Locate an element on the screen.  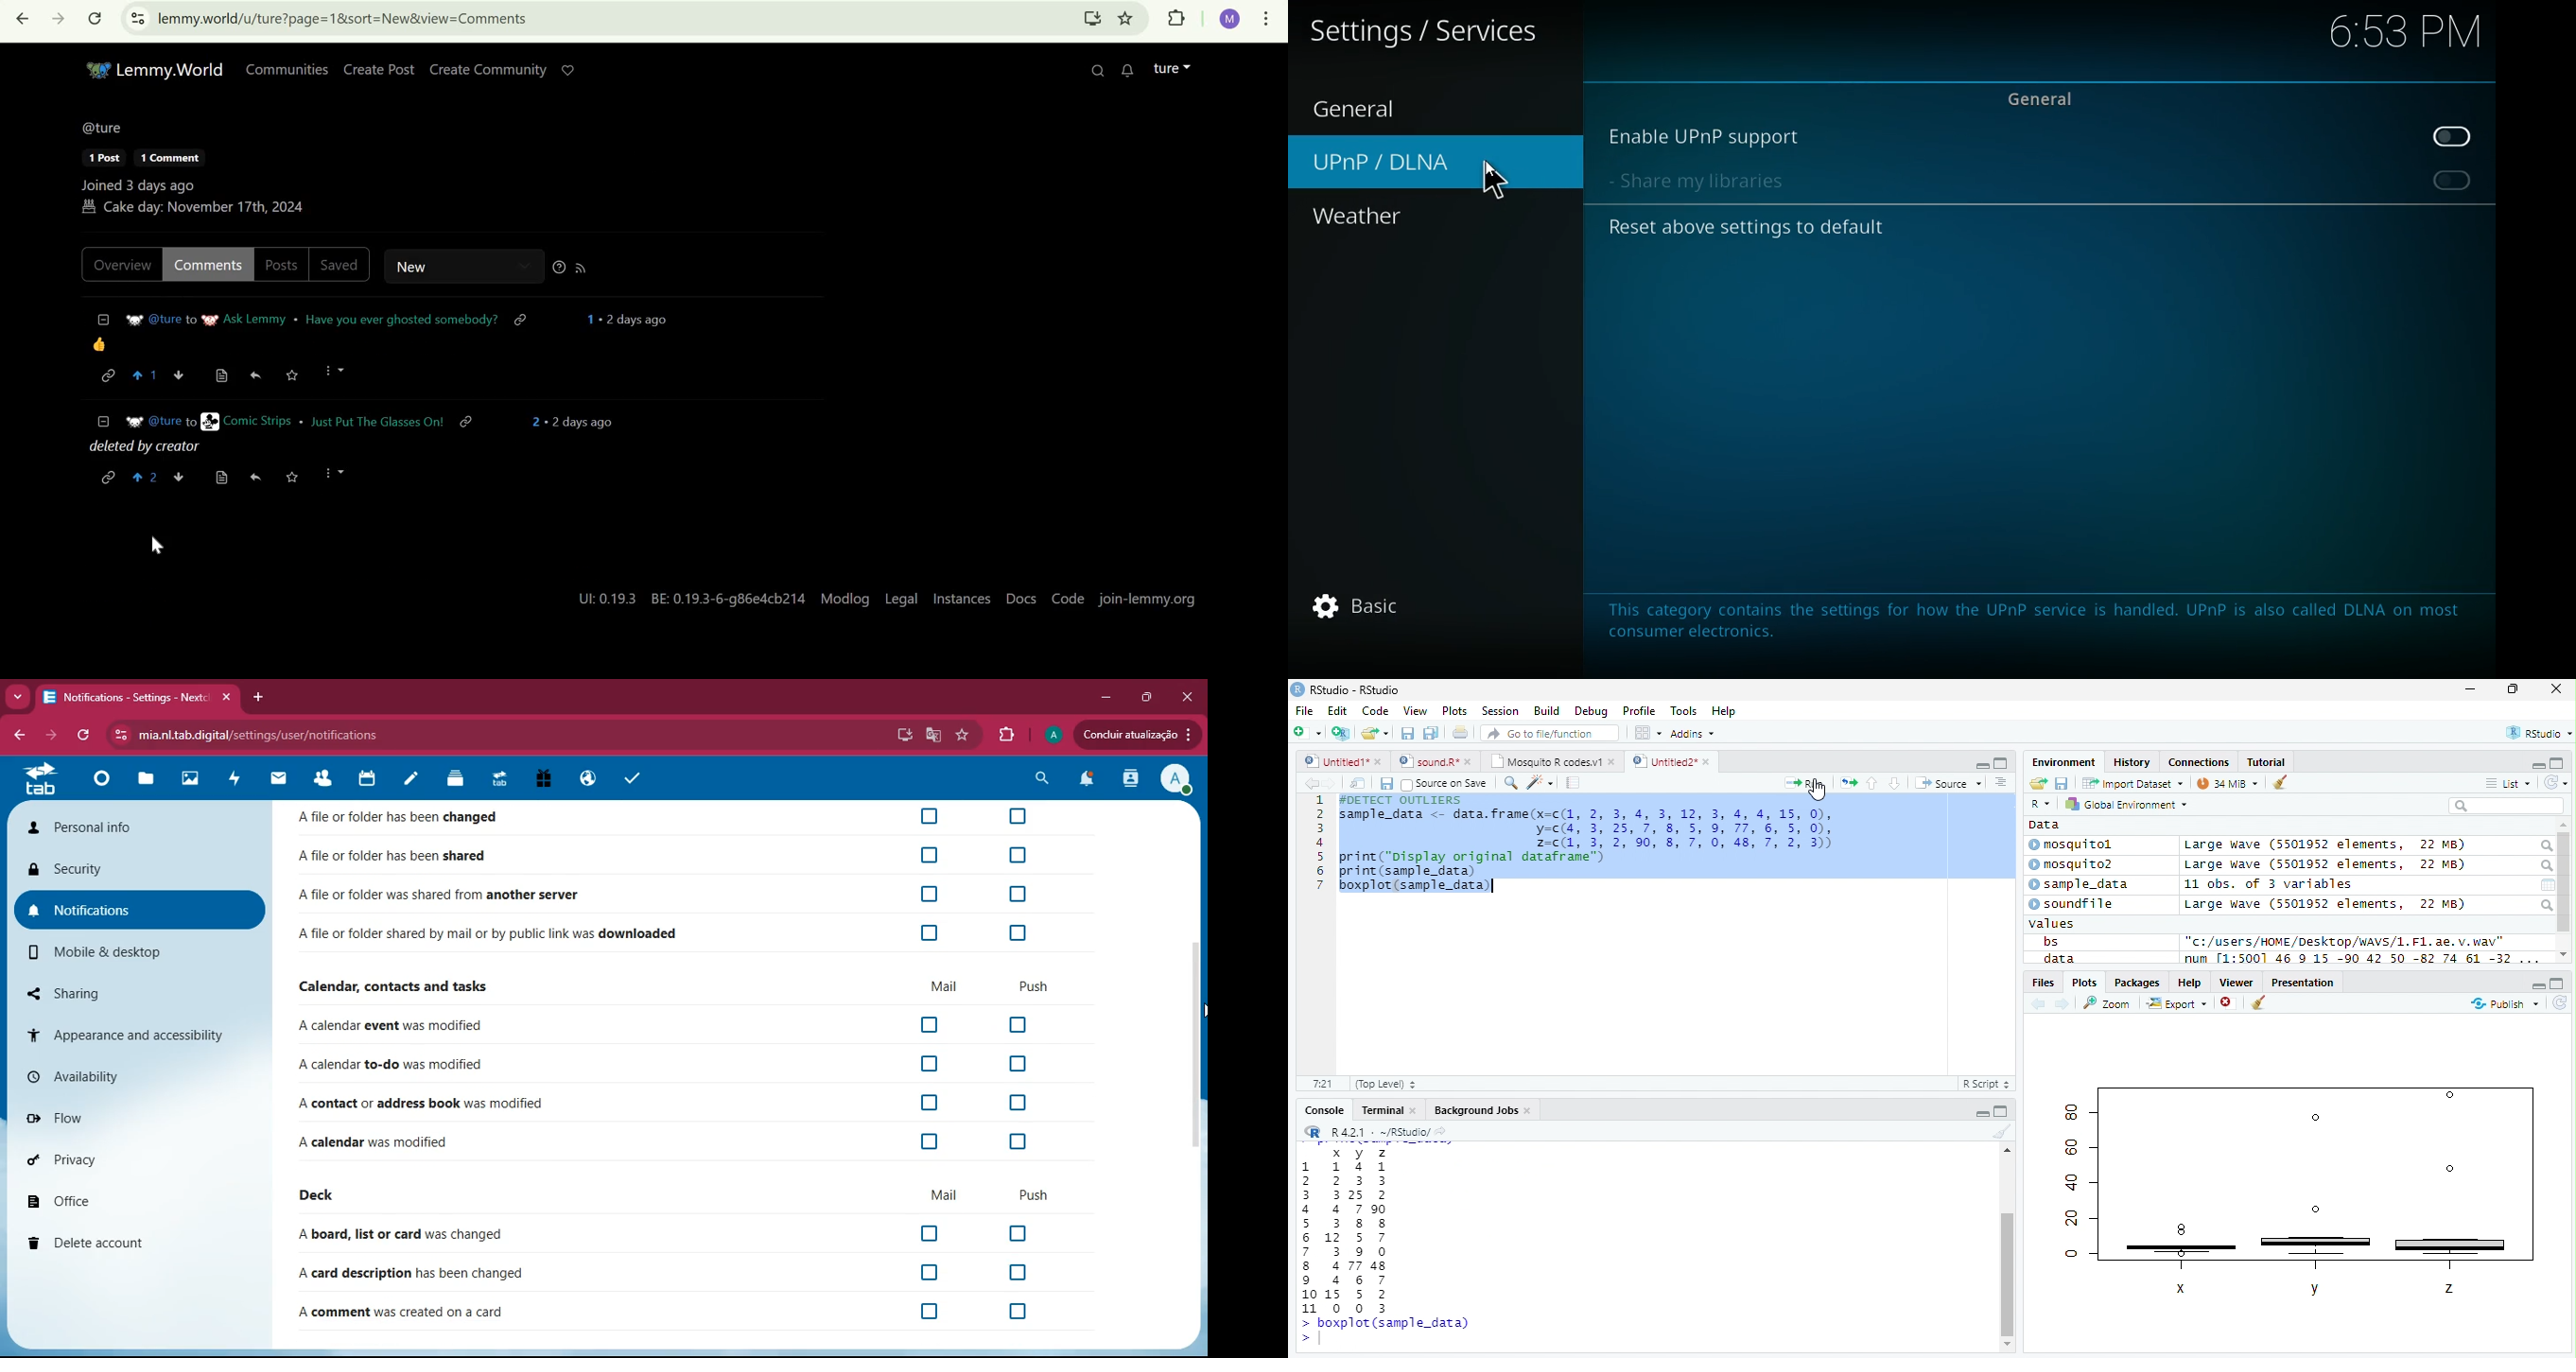
Files is located at coordinates (2042, 983).